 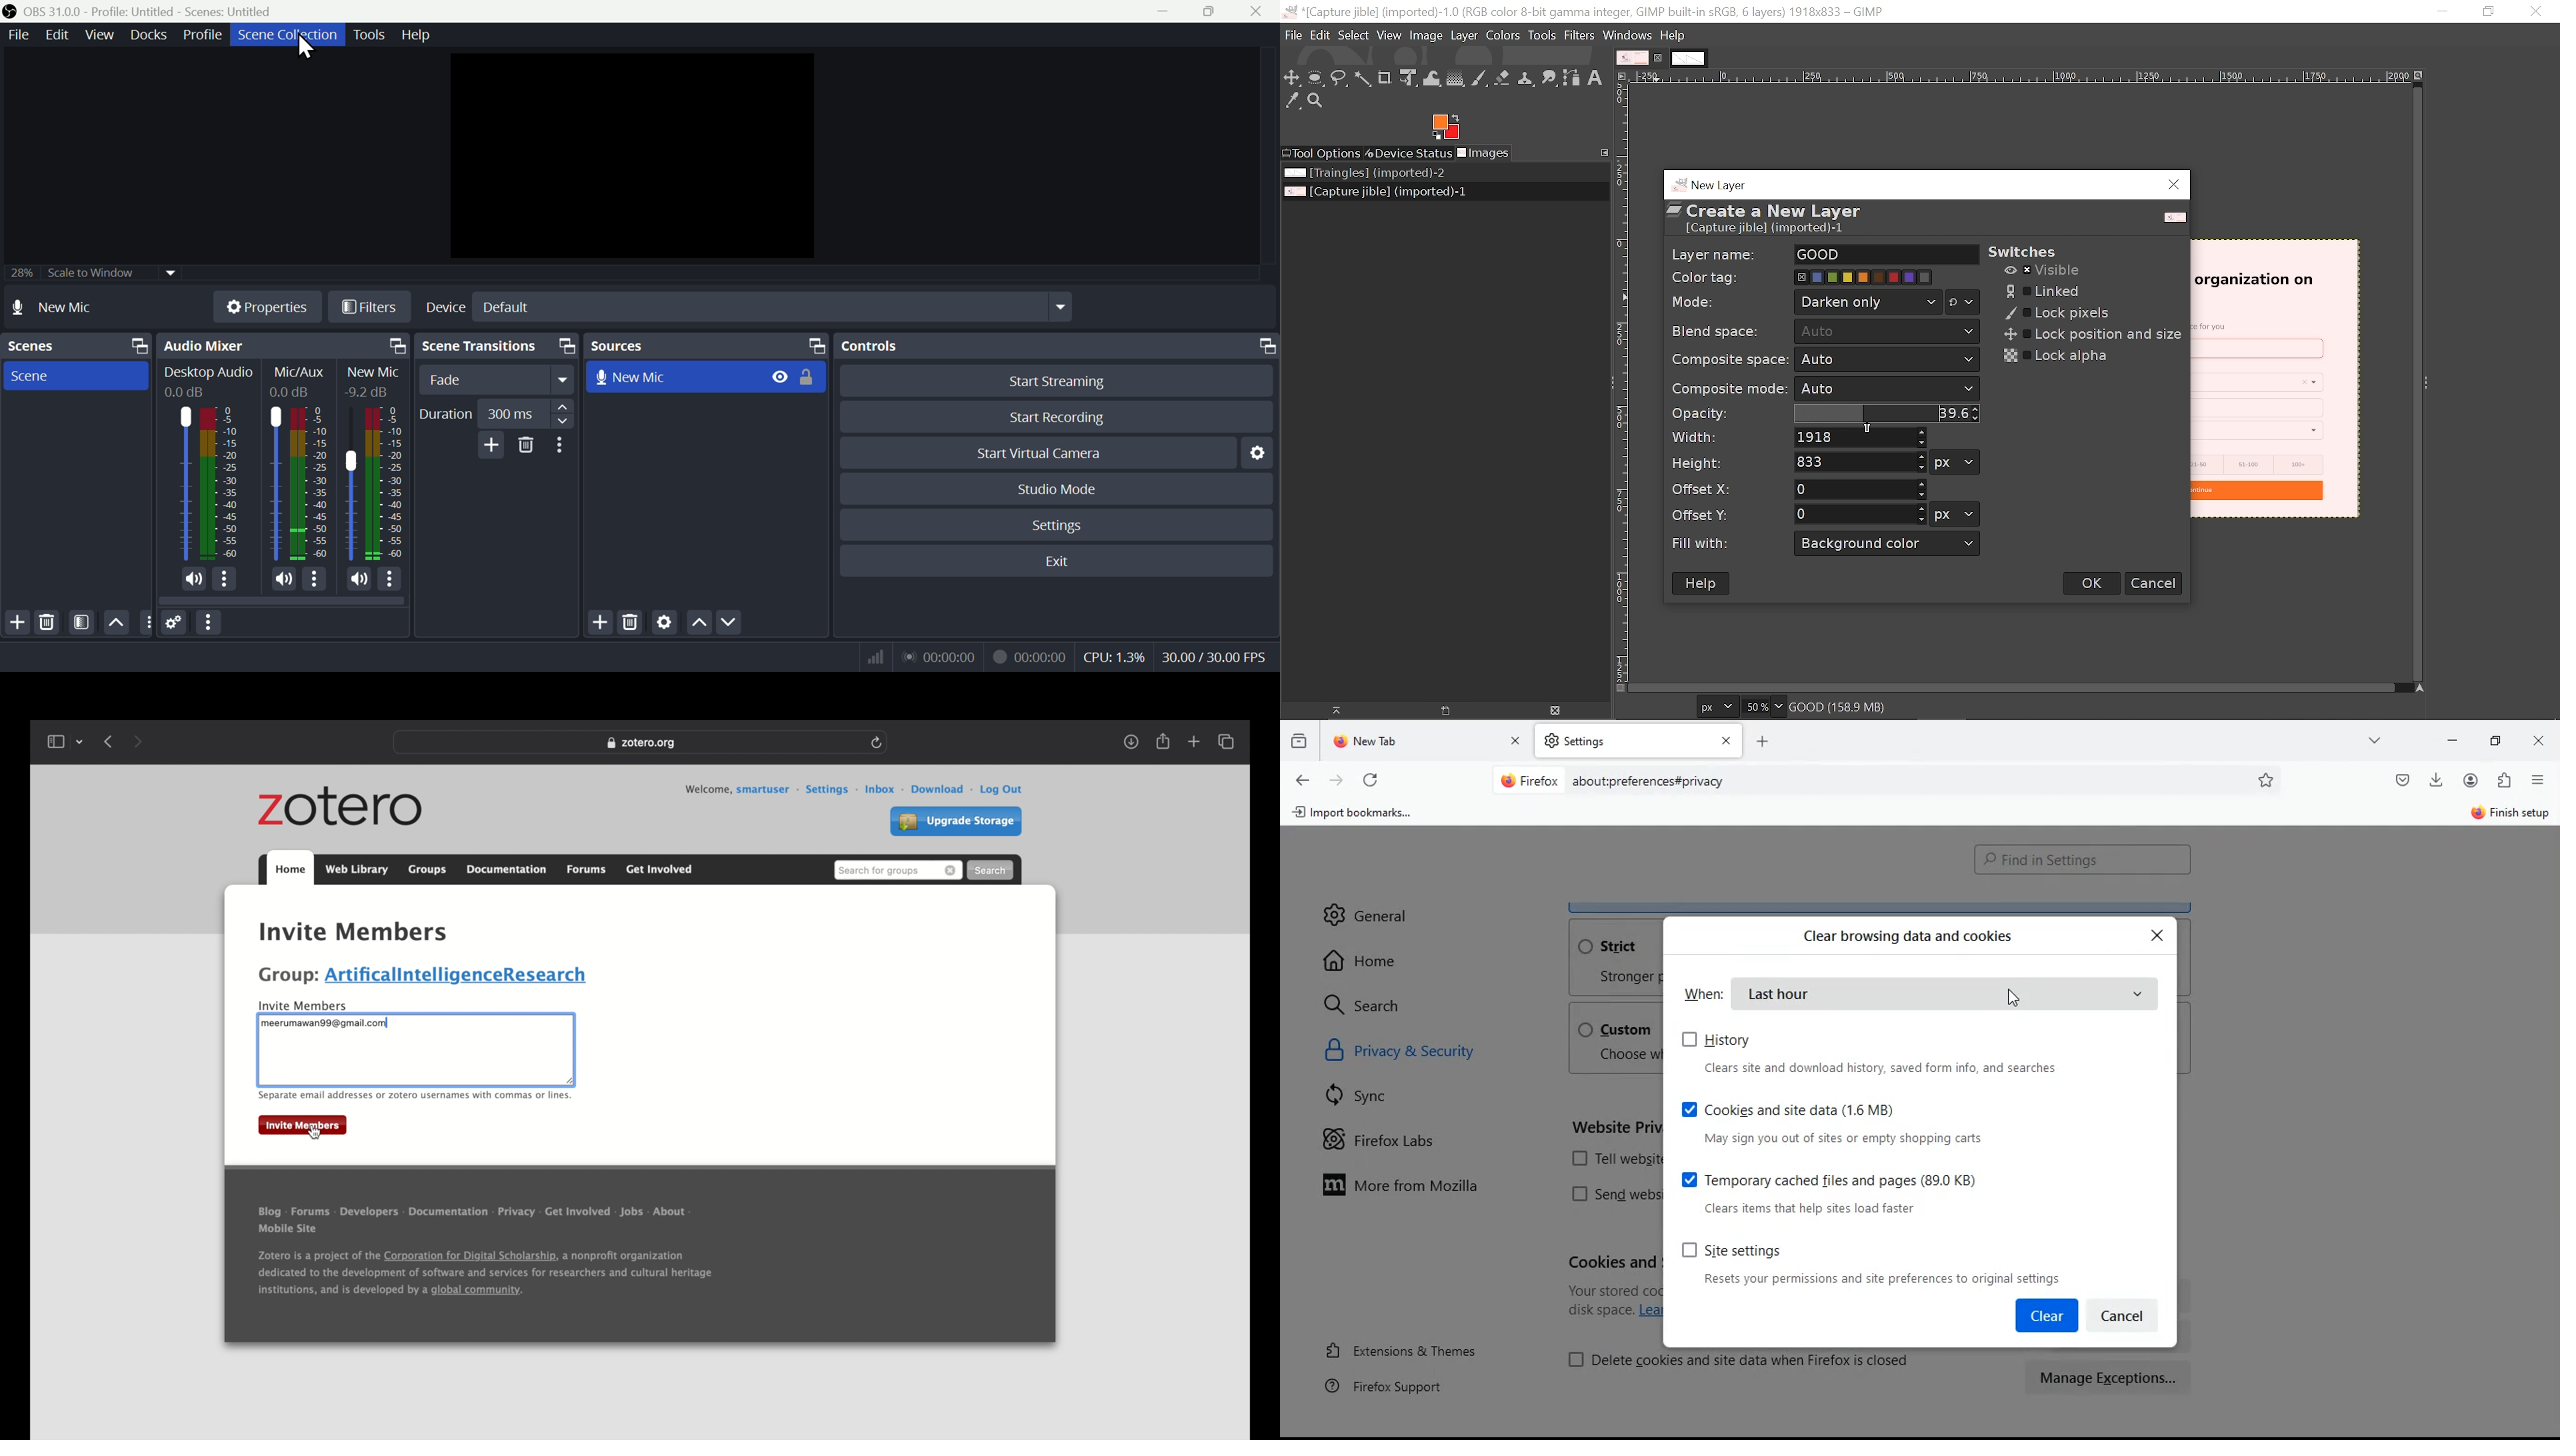 I want to click on Icursor, so click(x=385, y=1058).